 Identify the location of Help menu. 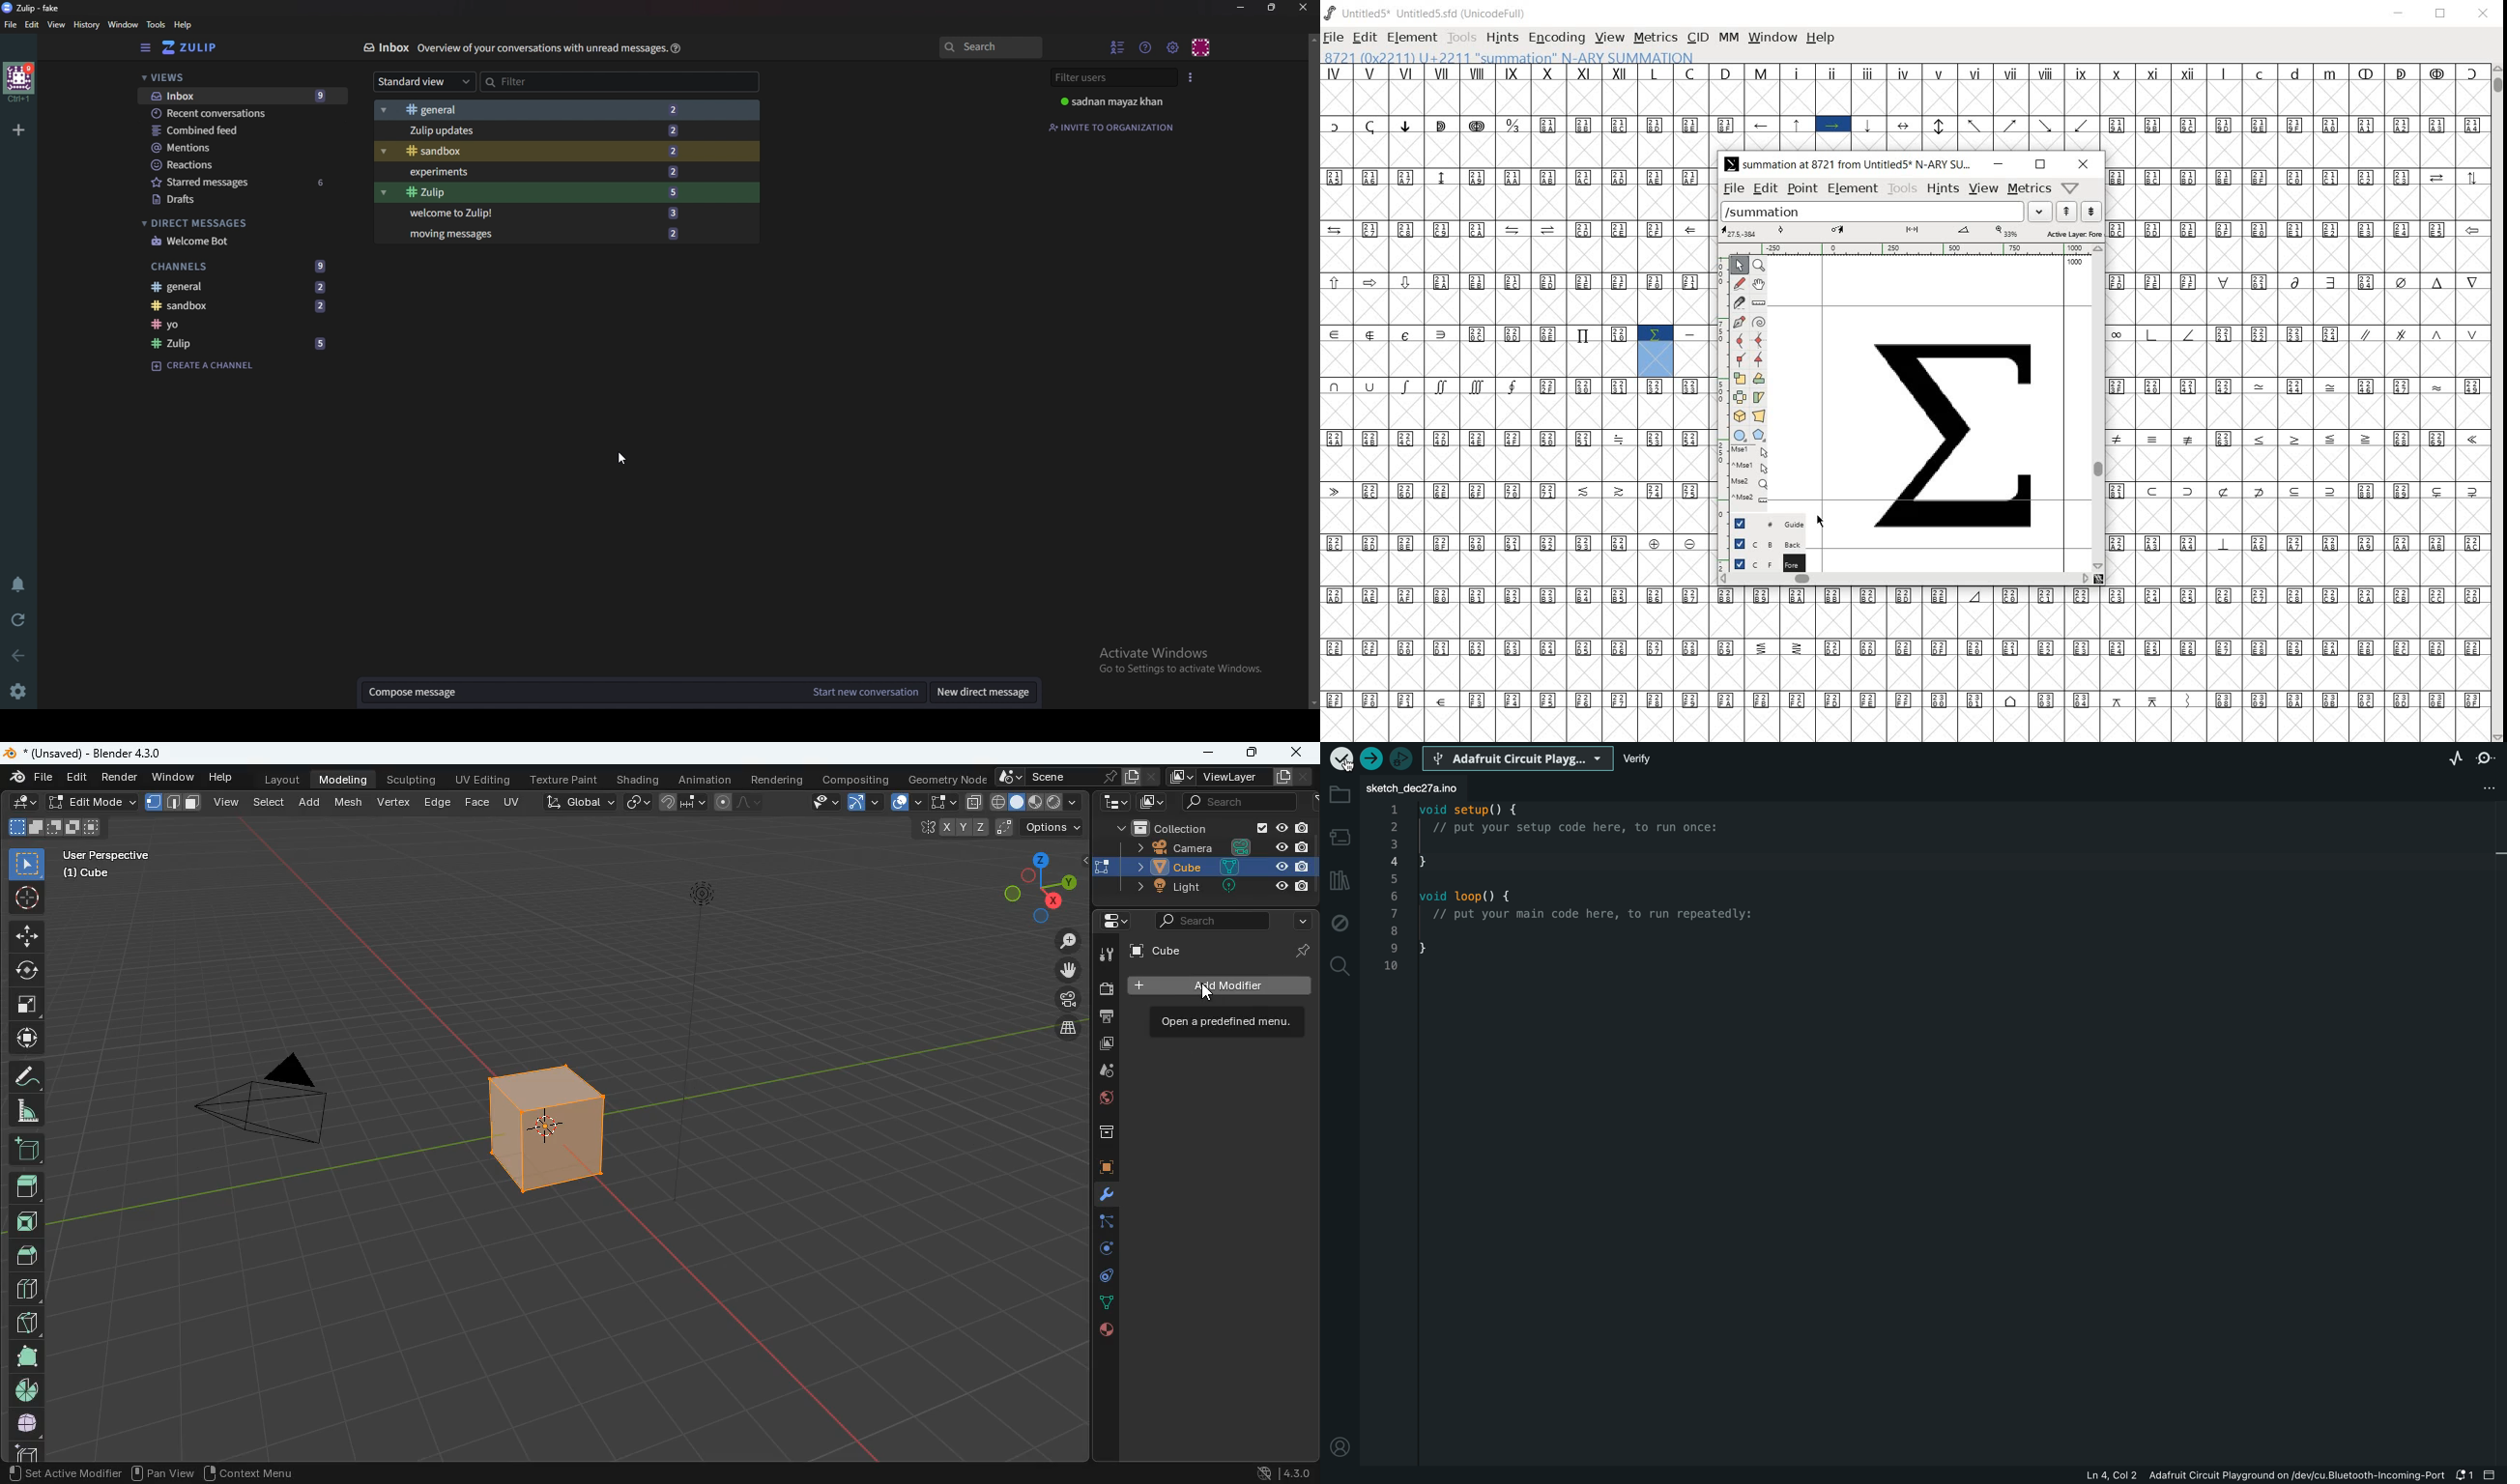
(1146, 46).